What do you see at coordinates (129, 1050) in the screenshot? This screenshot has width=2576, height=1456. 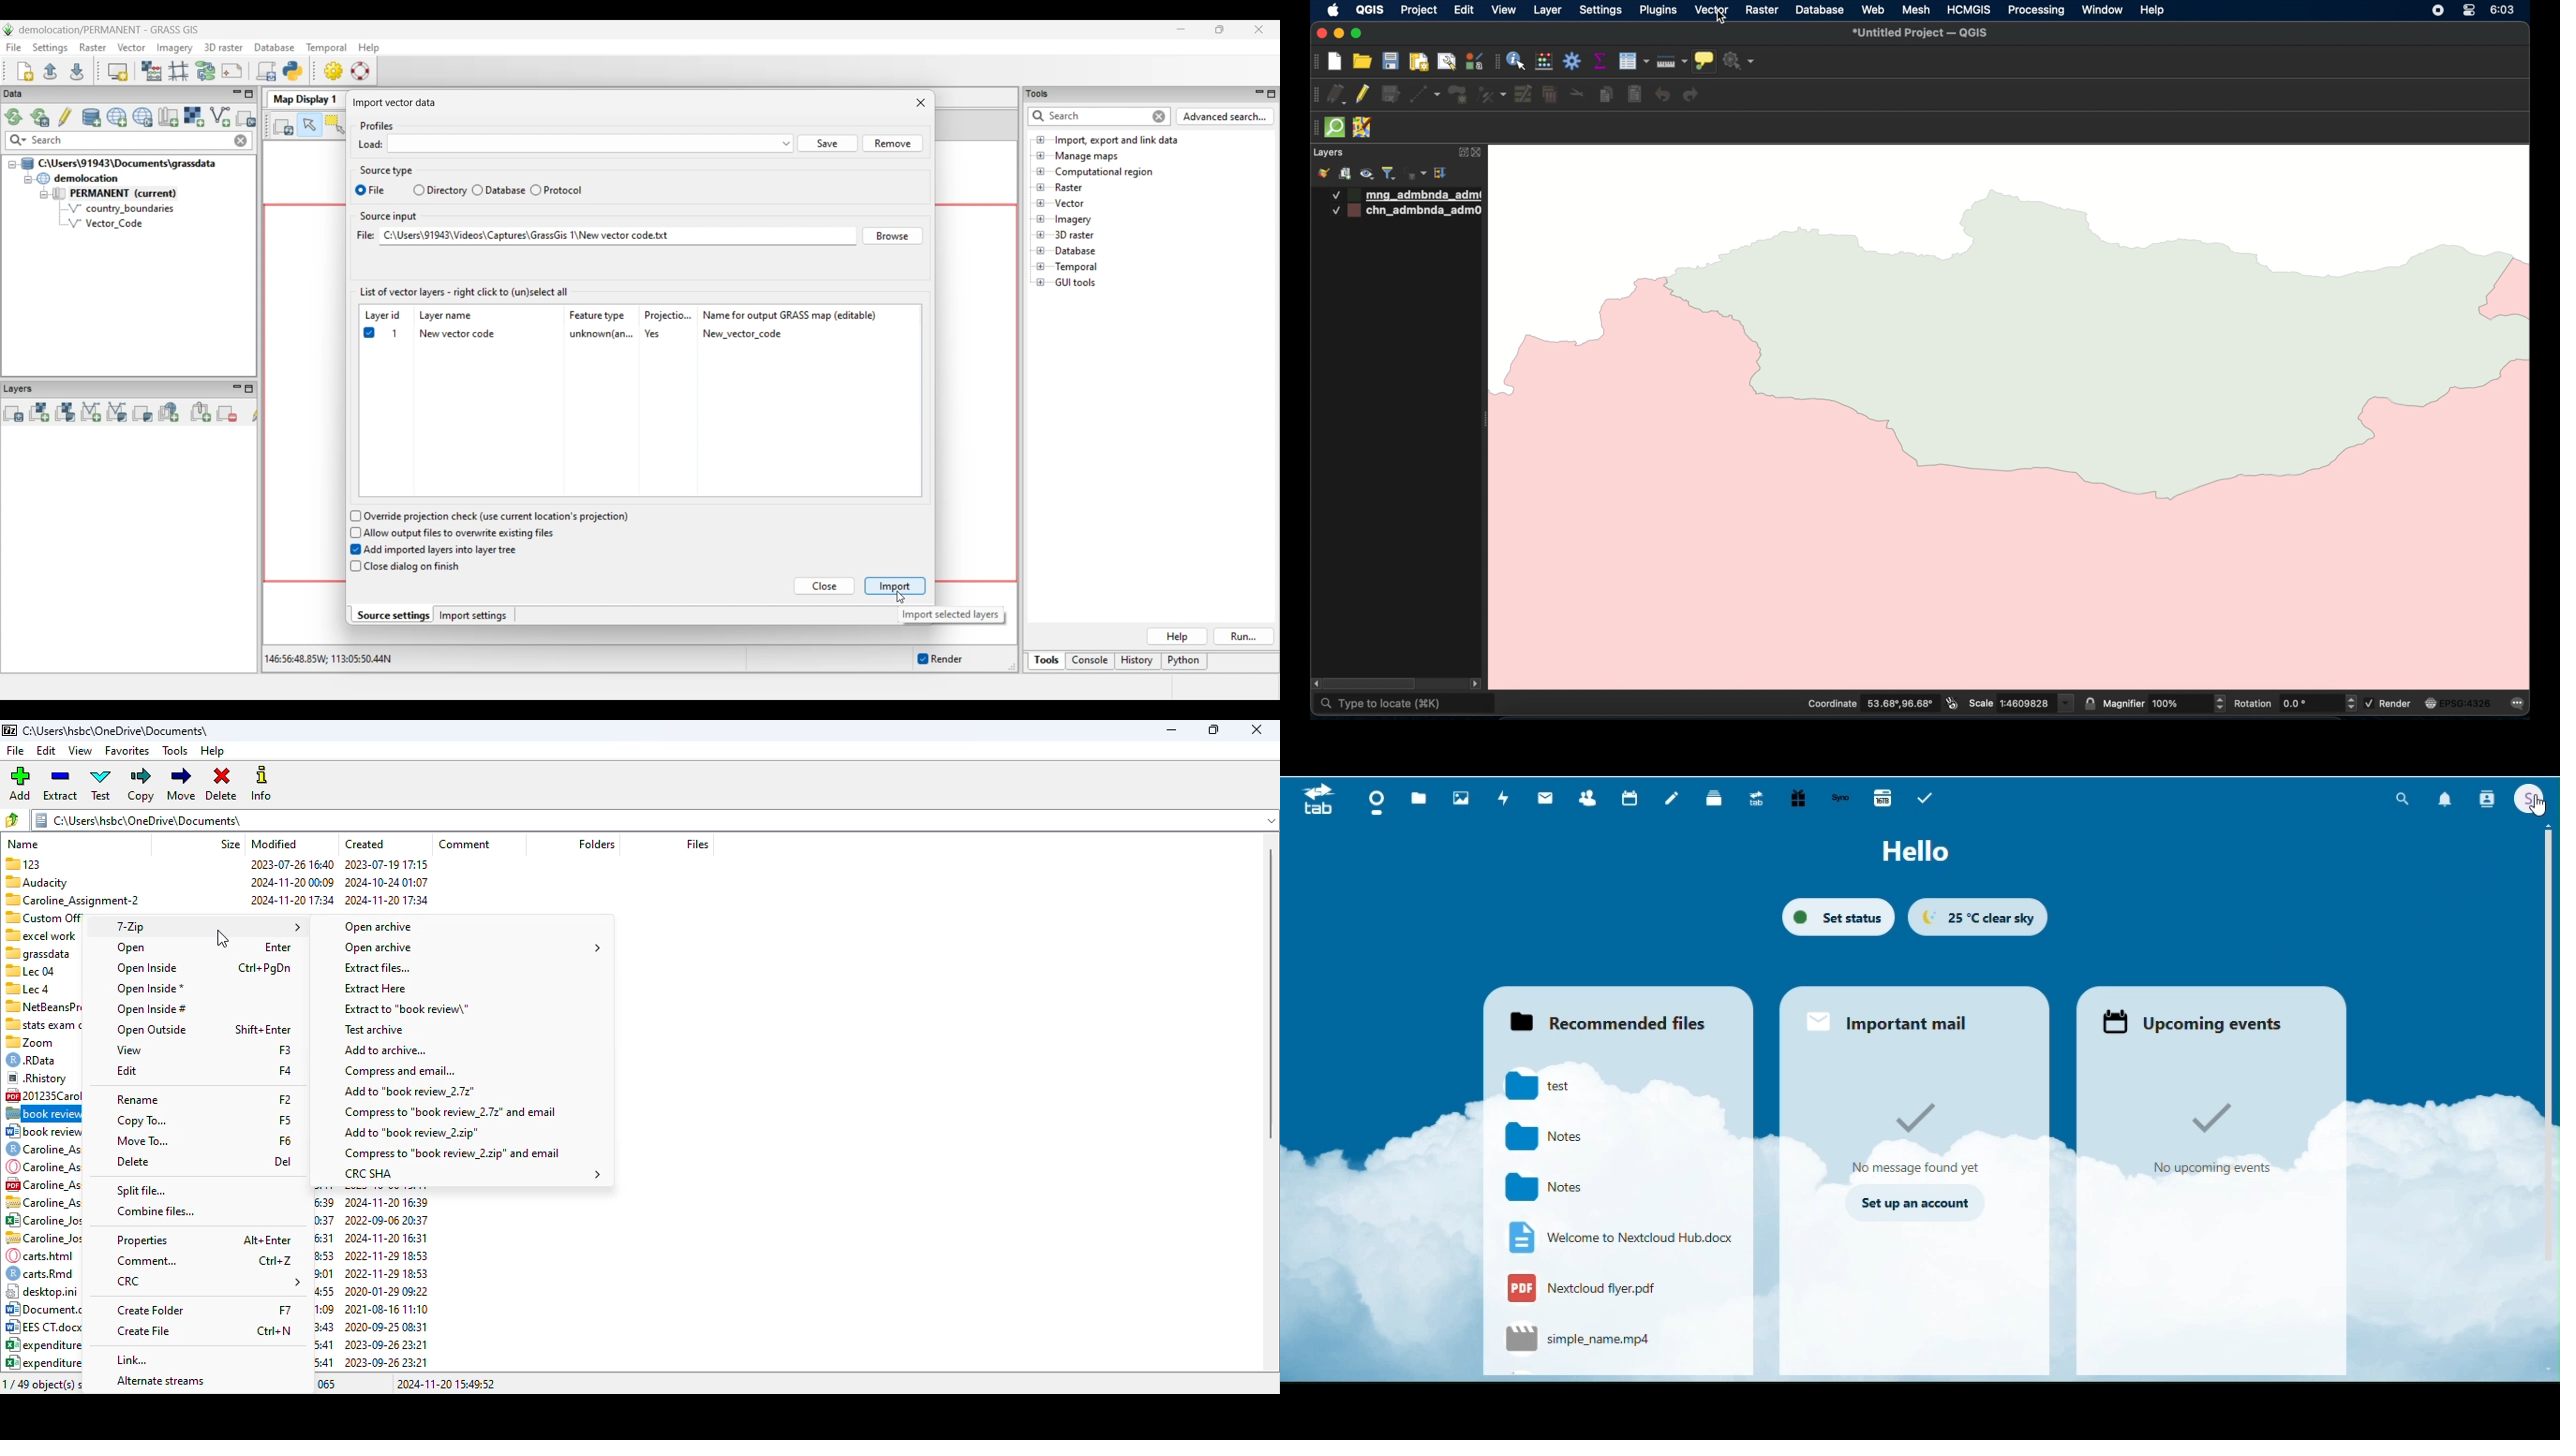 I see `view` at bounding box center [129, 1050].